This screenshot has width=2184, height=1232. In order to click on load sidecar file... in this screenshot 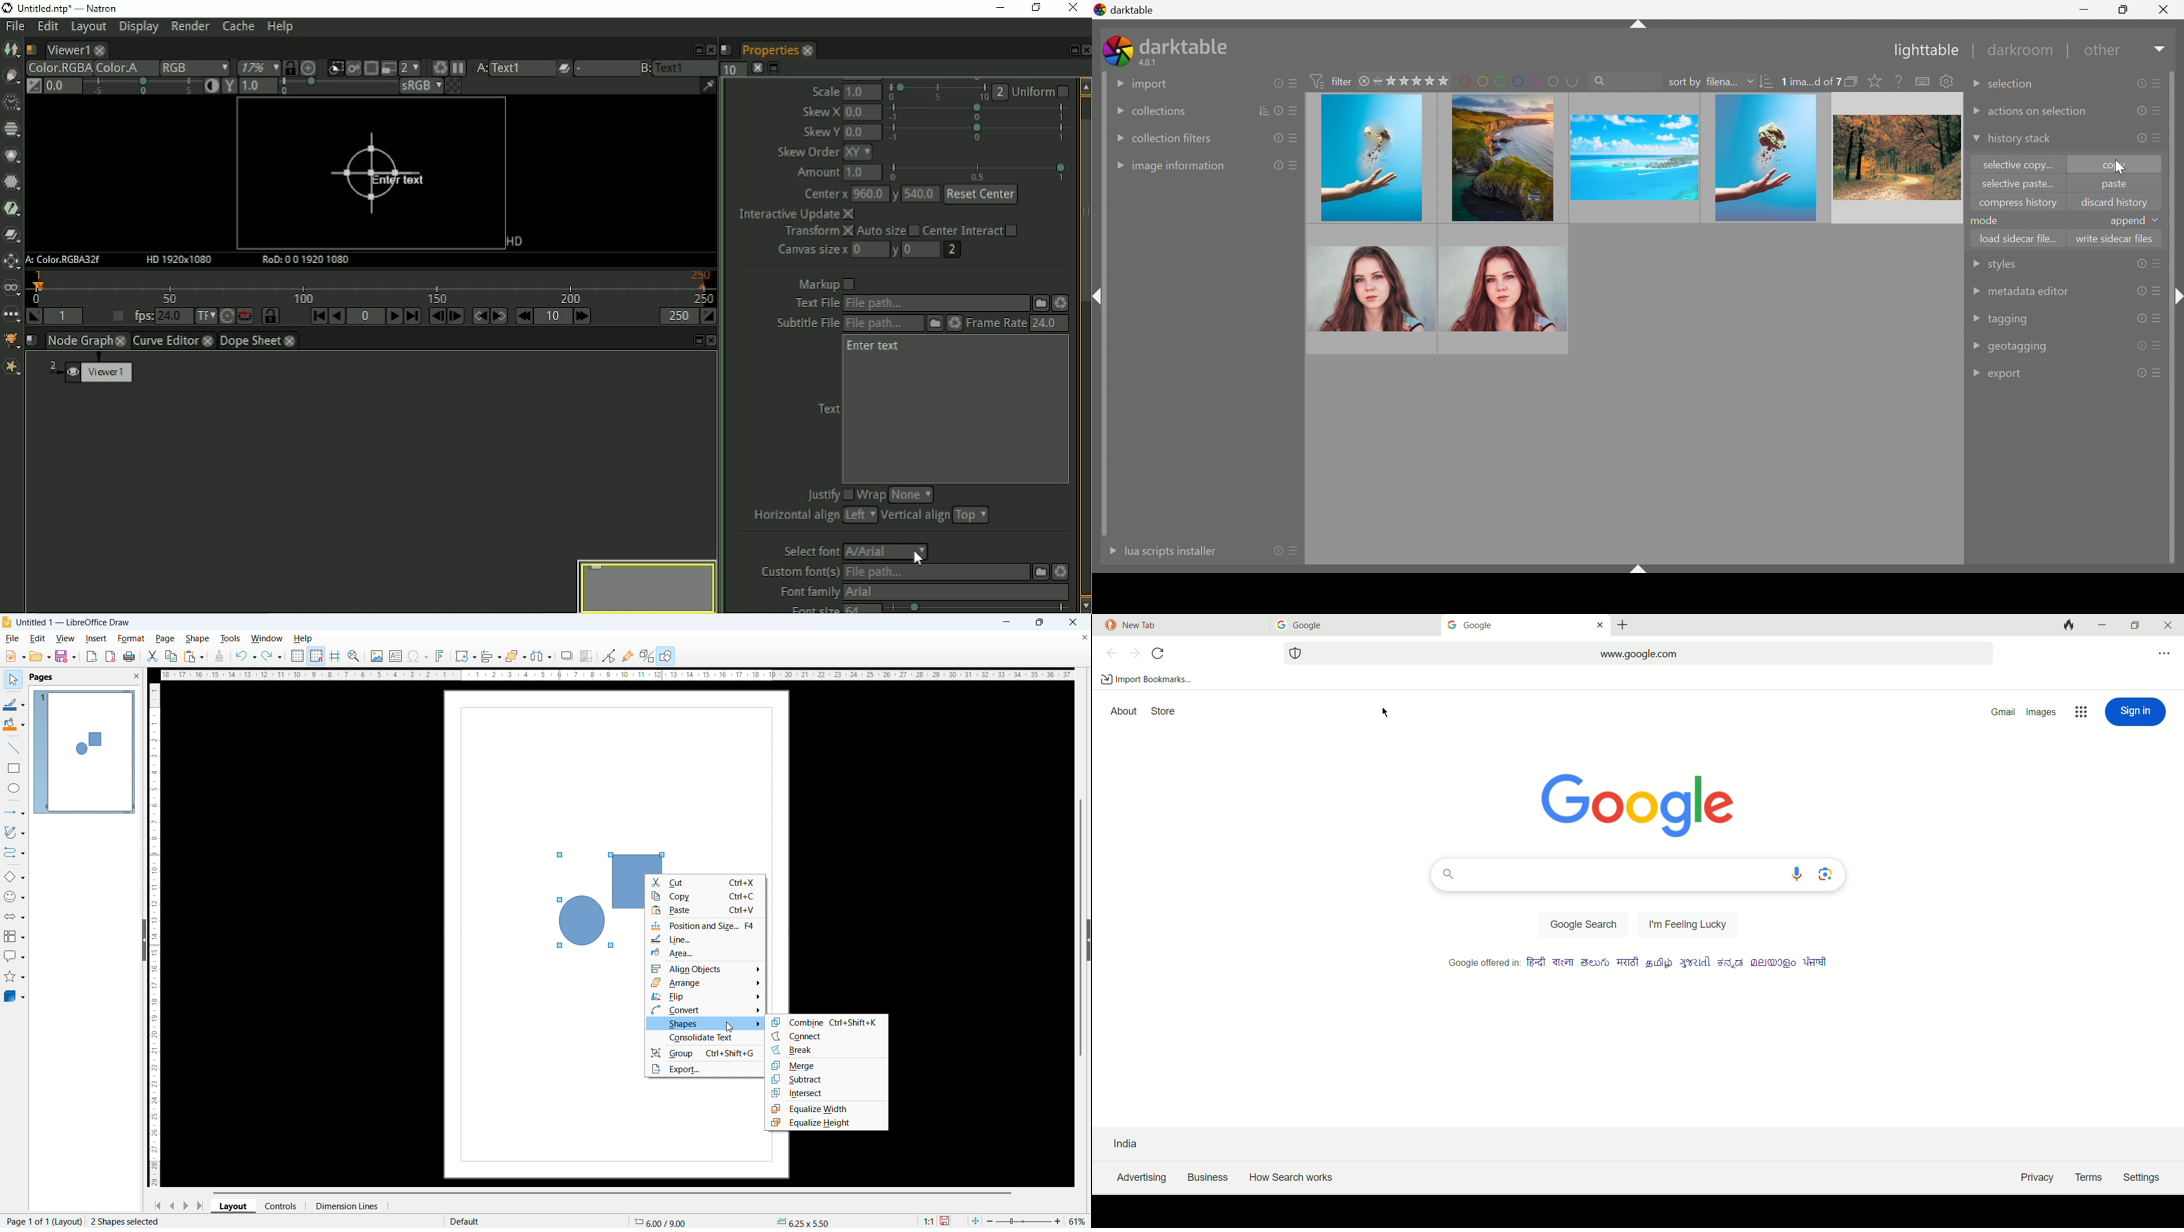, I will do `click(2020, 237)`.